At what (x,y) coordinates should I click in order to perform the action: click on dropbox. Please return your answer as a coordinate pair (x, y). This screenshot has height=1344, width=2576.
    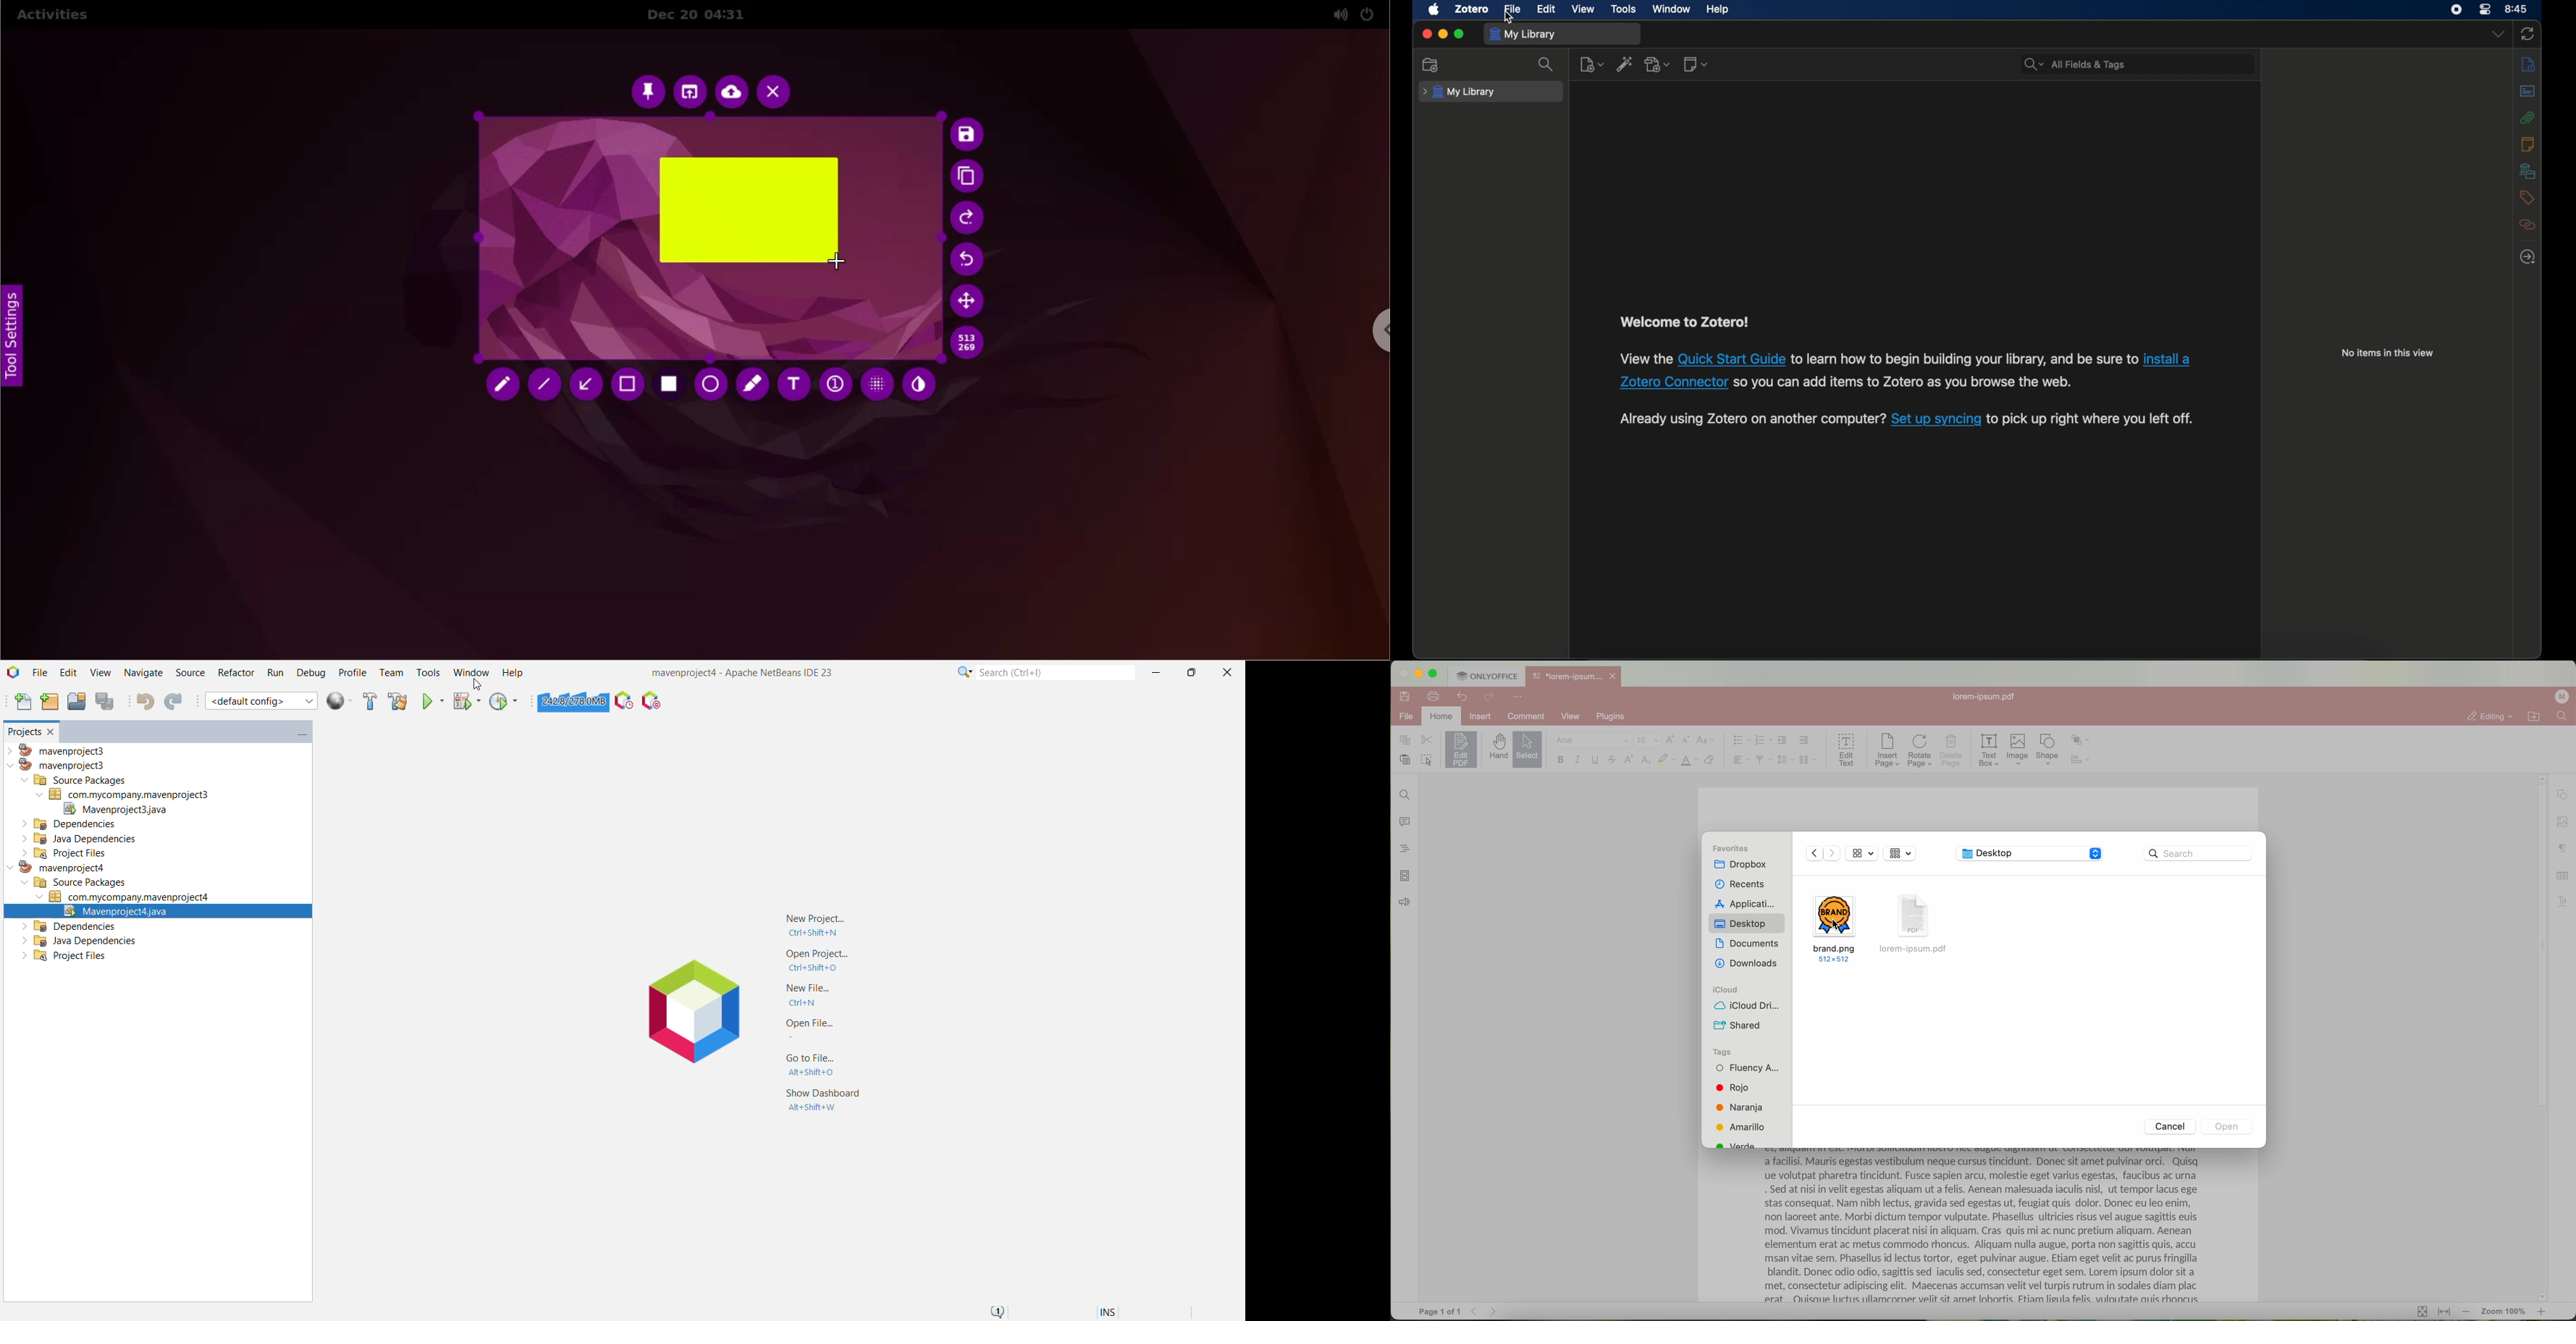
    Looking at the image, I should click on (1741, 865).